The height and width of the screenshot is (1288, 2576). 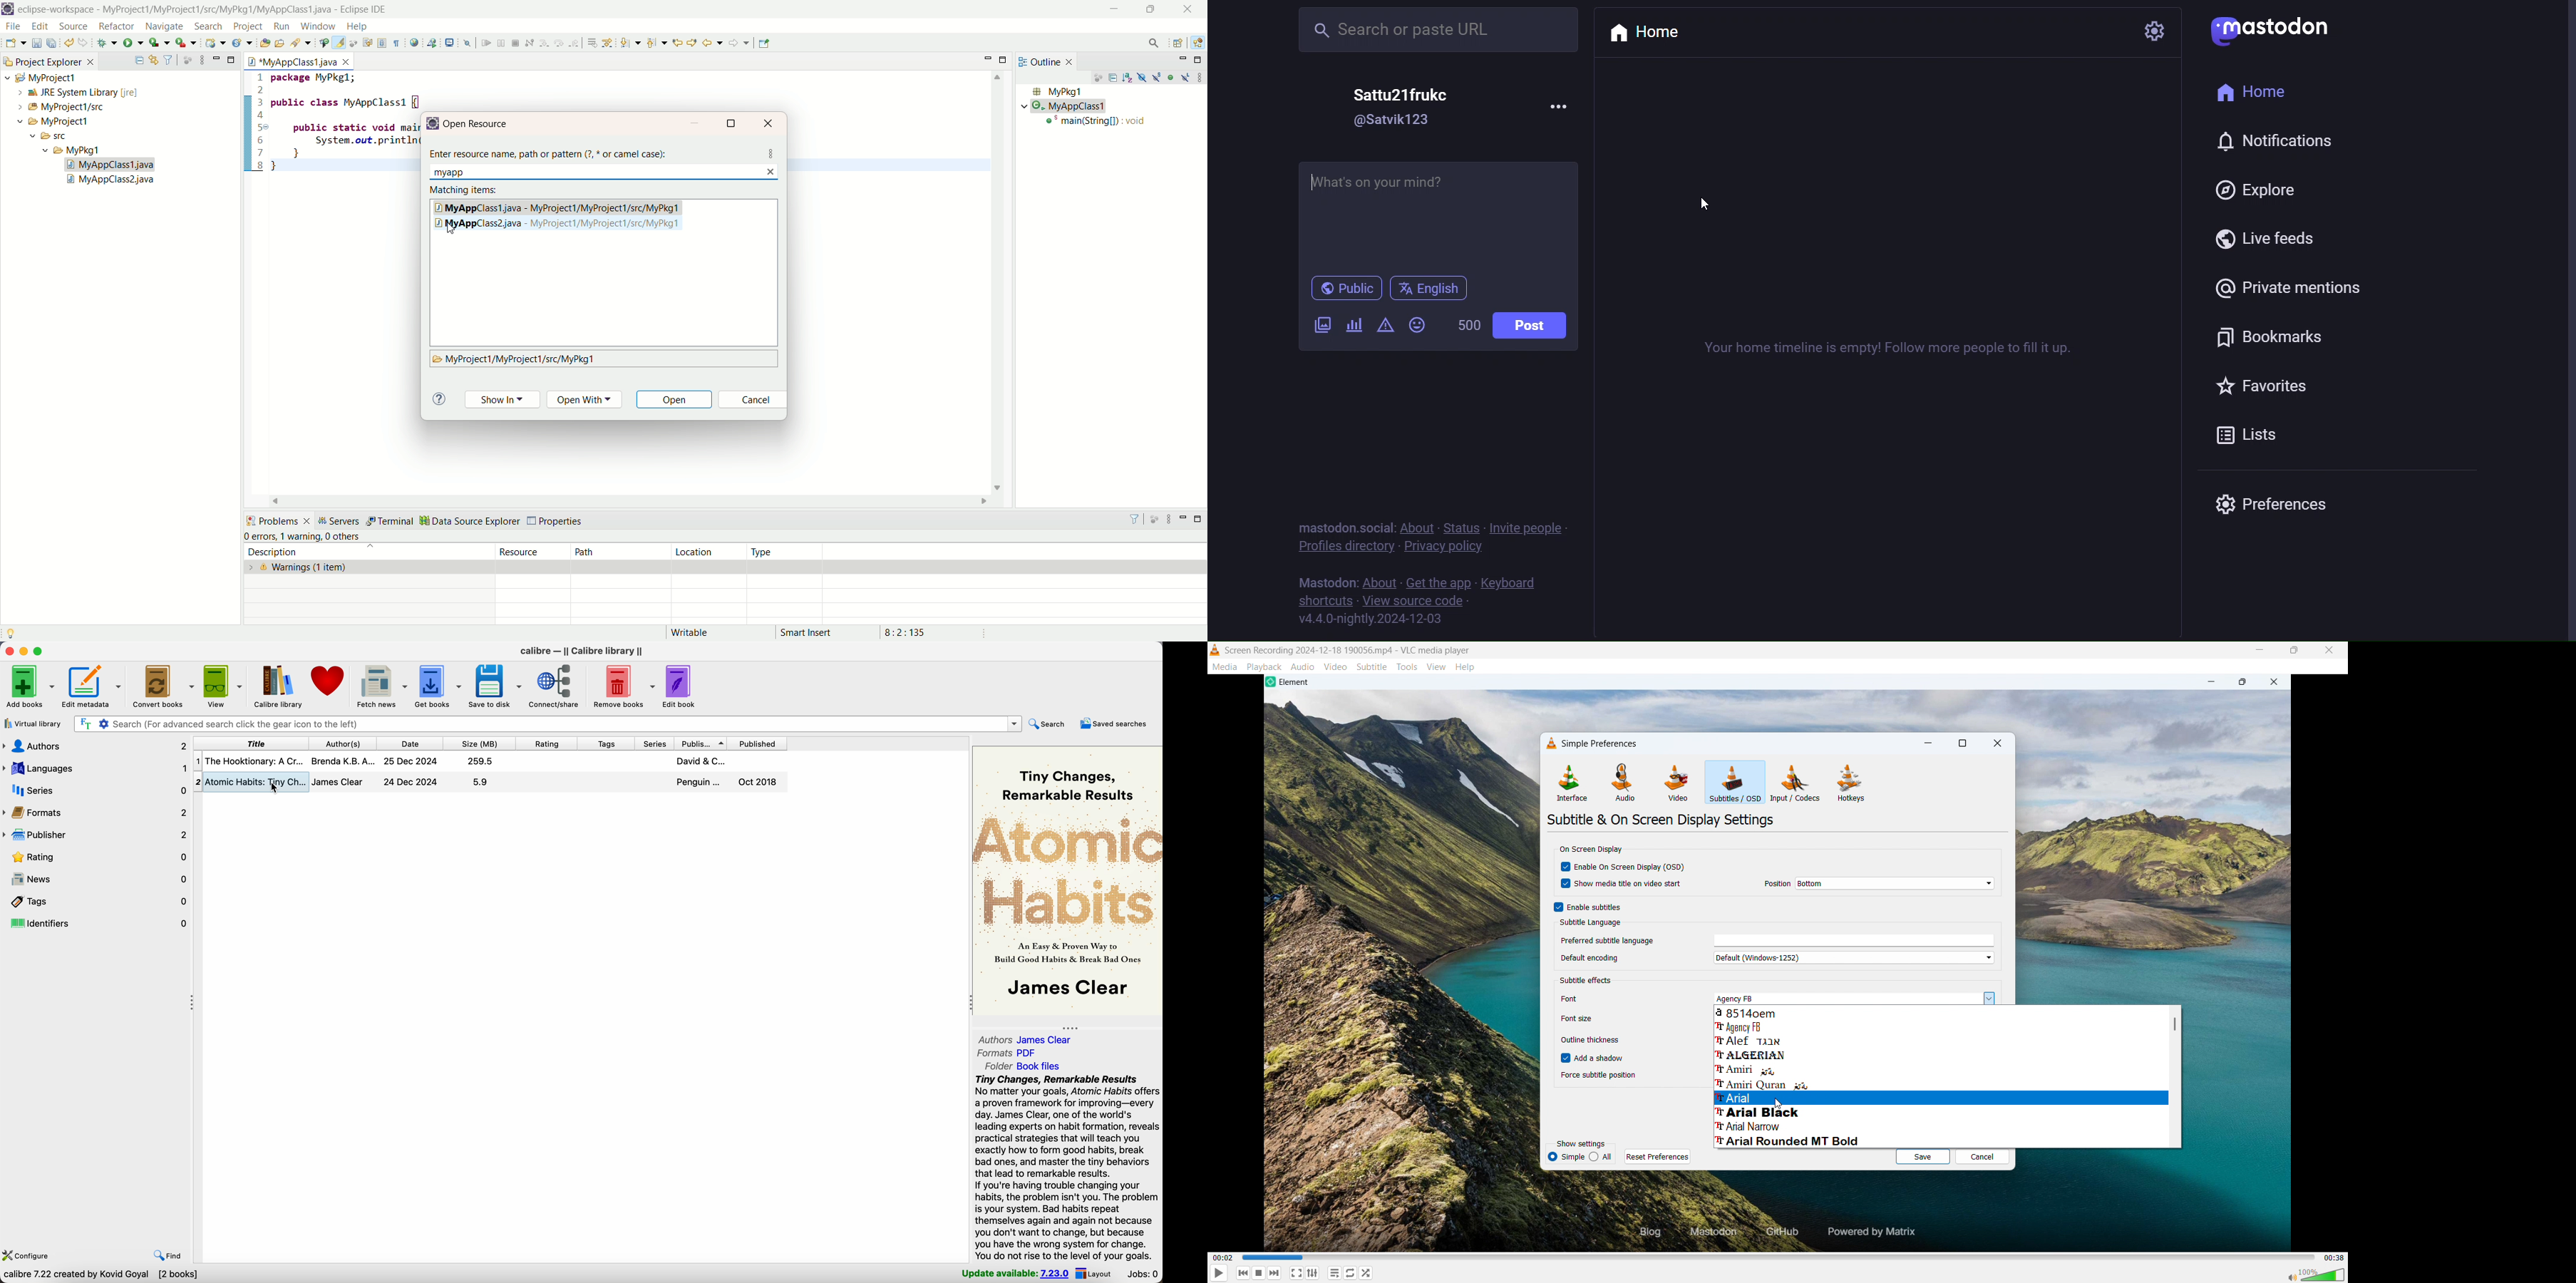 What do you see at coordinates (72, 92) in the screenshot?
I see `JRE system library` at bounding box center [72, 92].